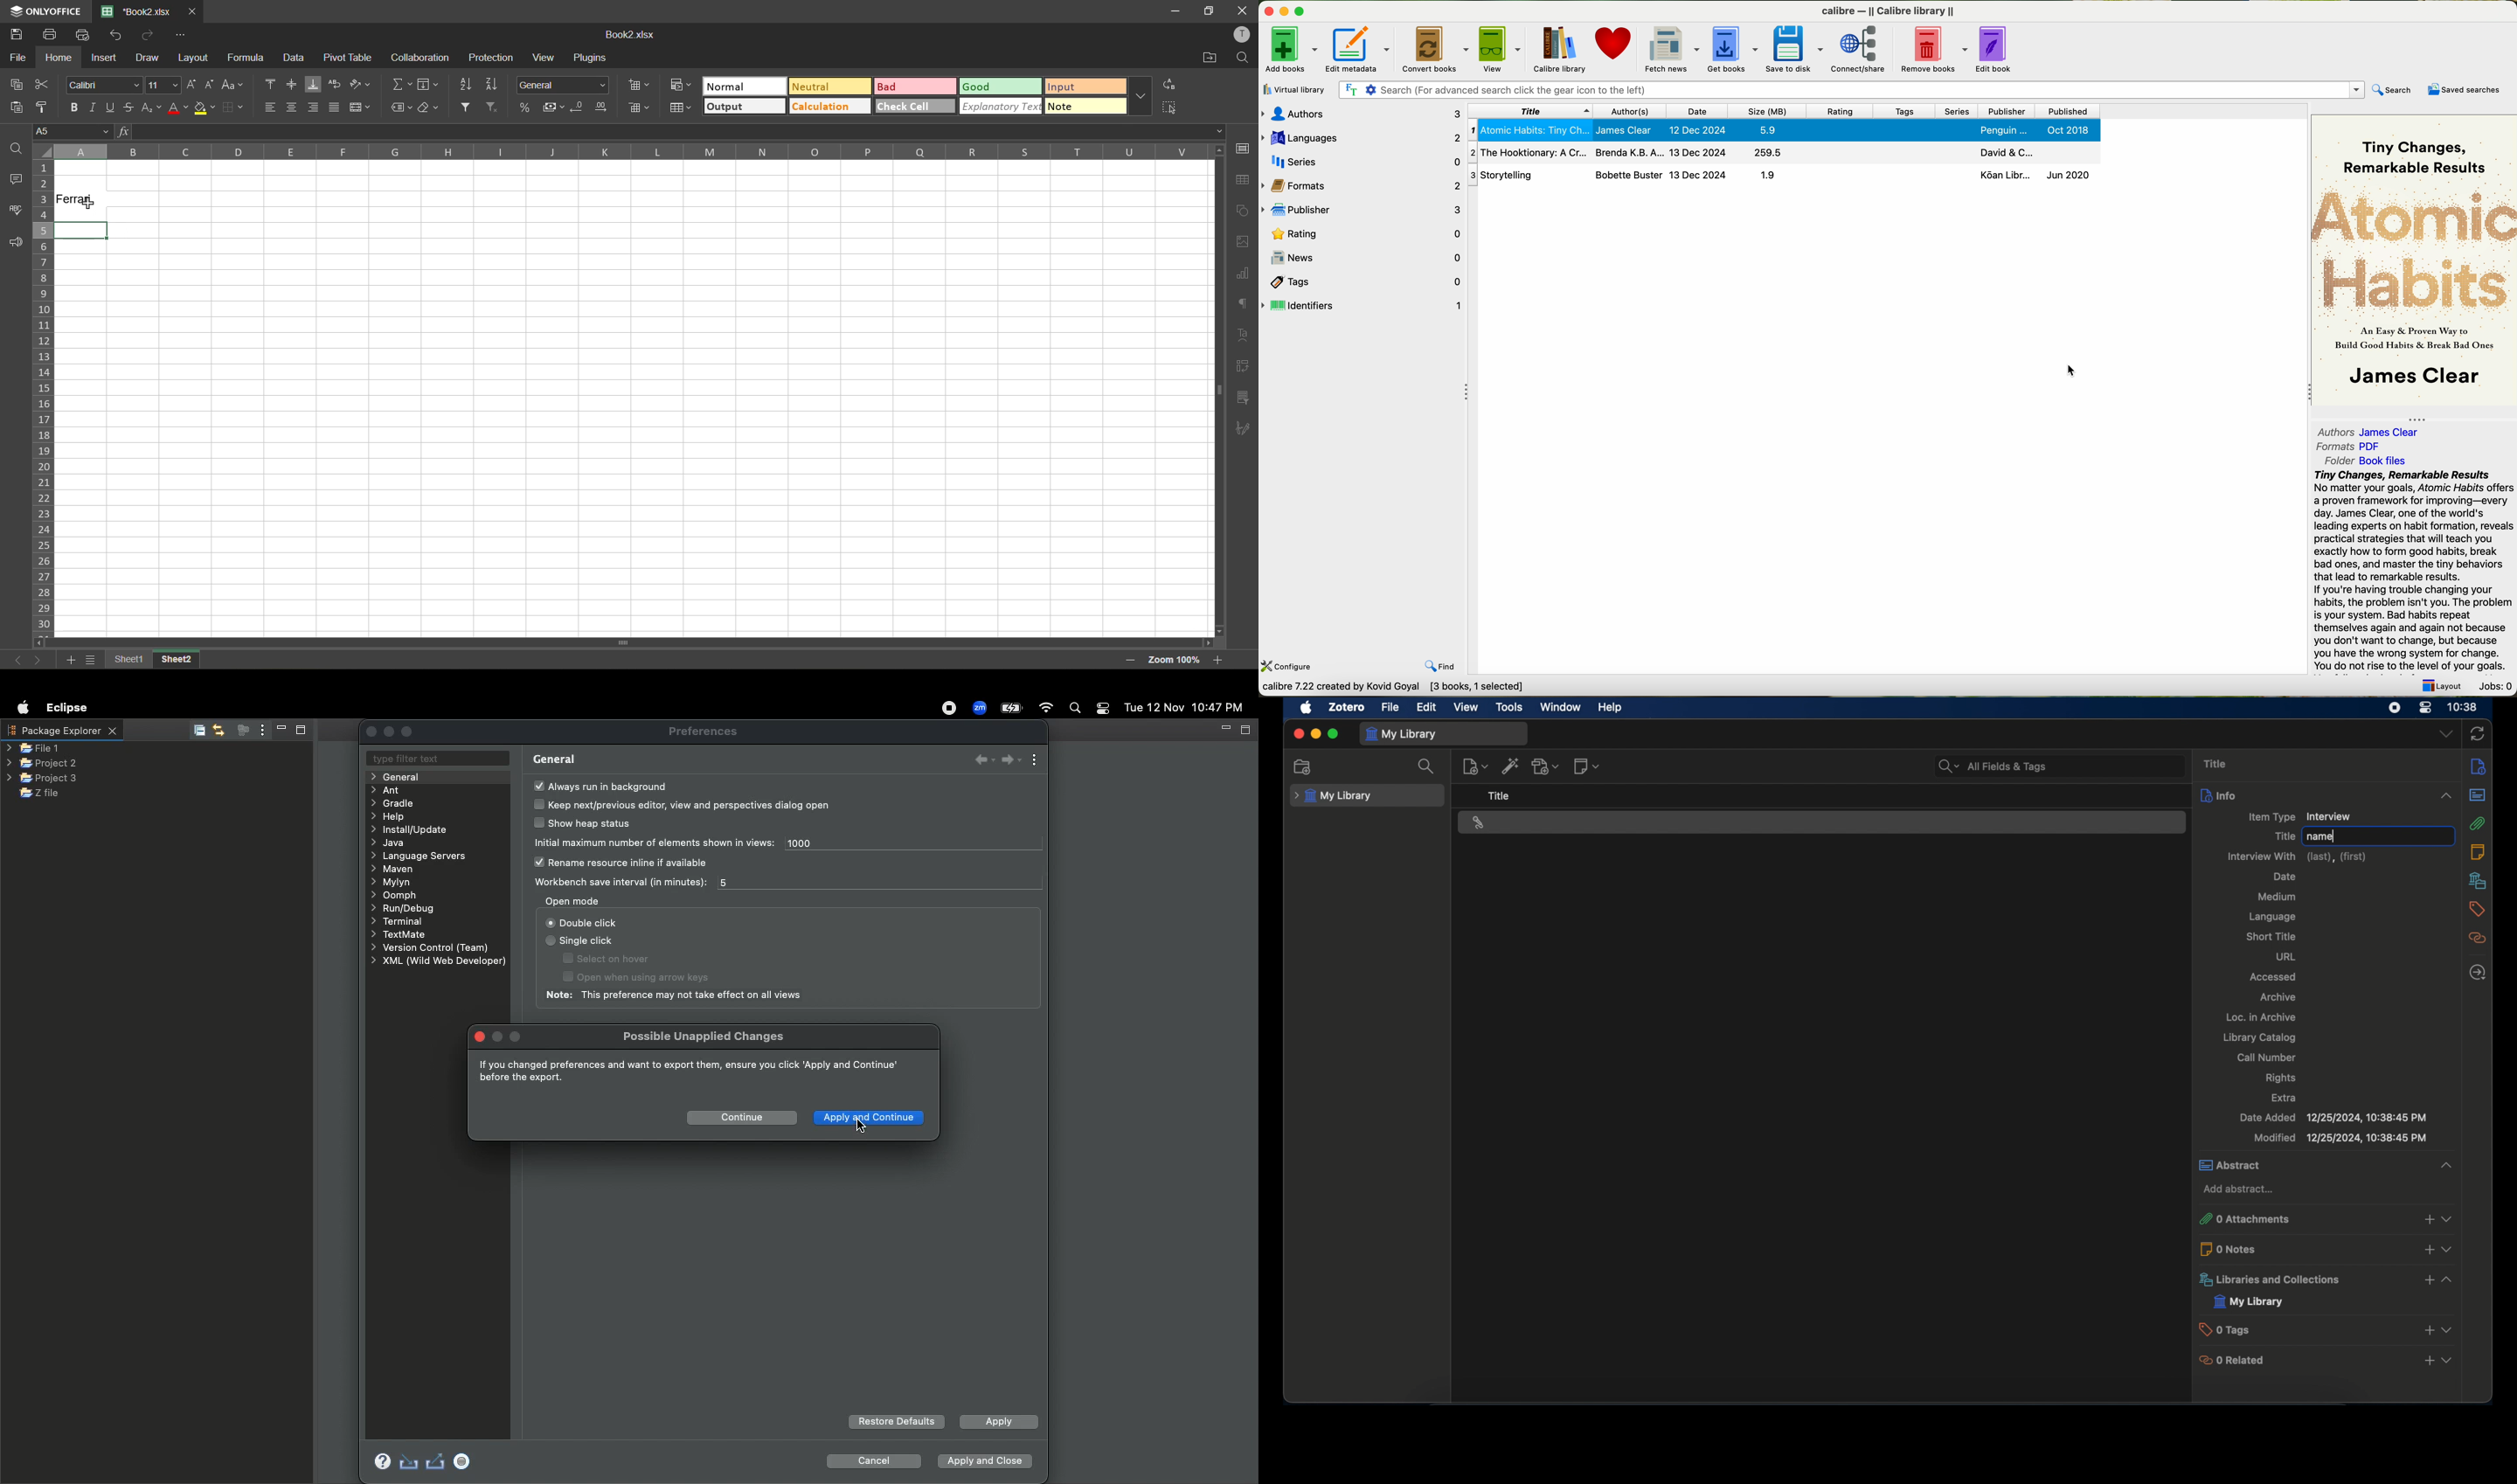 The image size is (2520, 1484). What do you see at coordinates (1244, 338) in the screenshot?
I see `text` at bounding box center [1244, 338].